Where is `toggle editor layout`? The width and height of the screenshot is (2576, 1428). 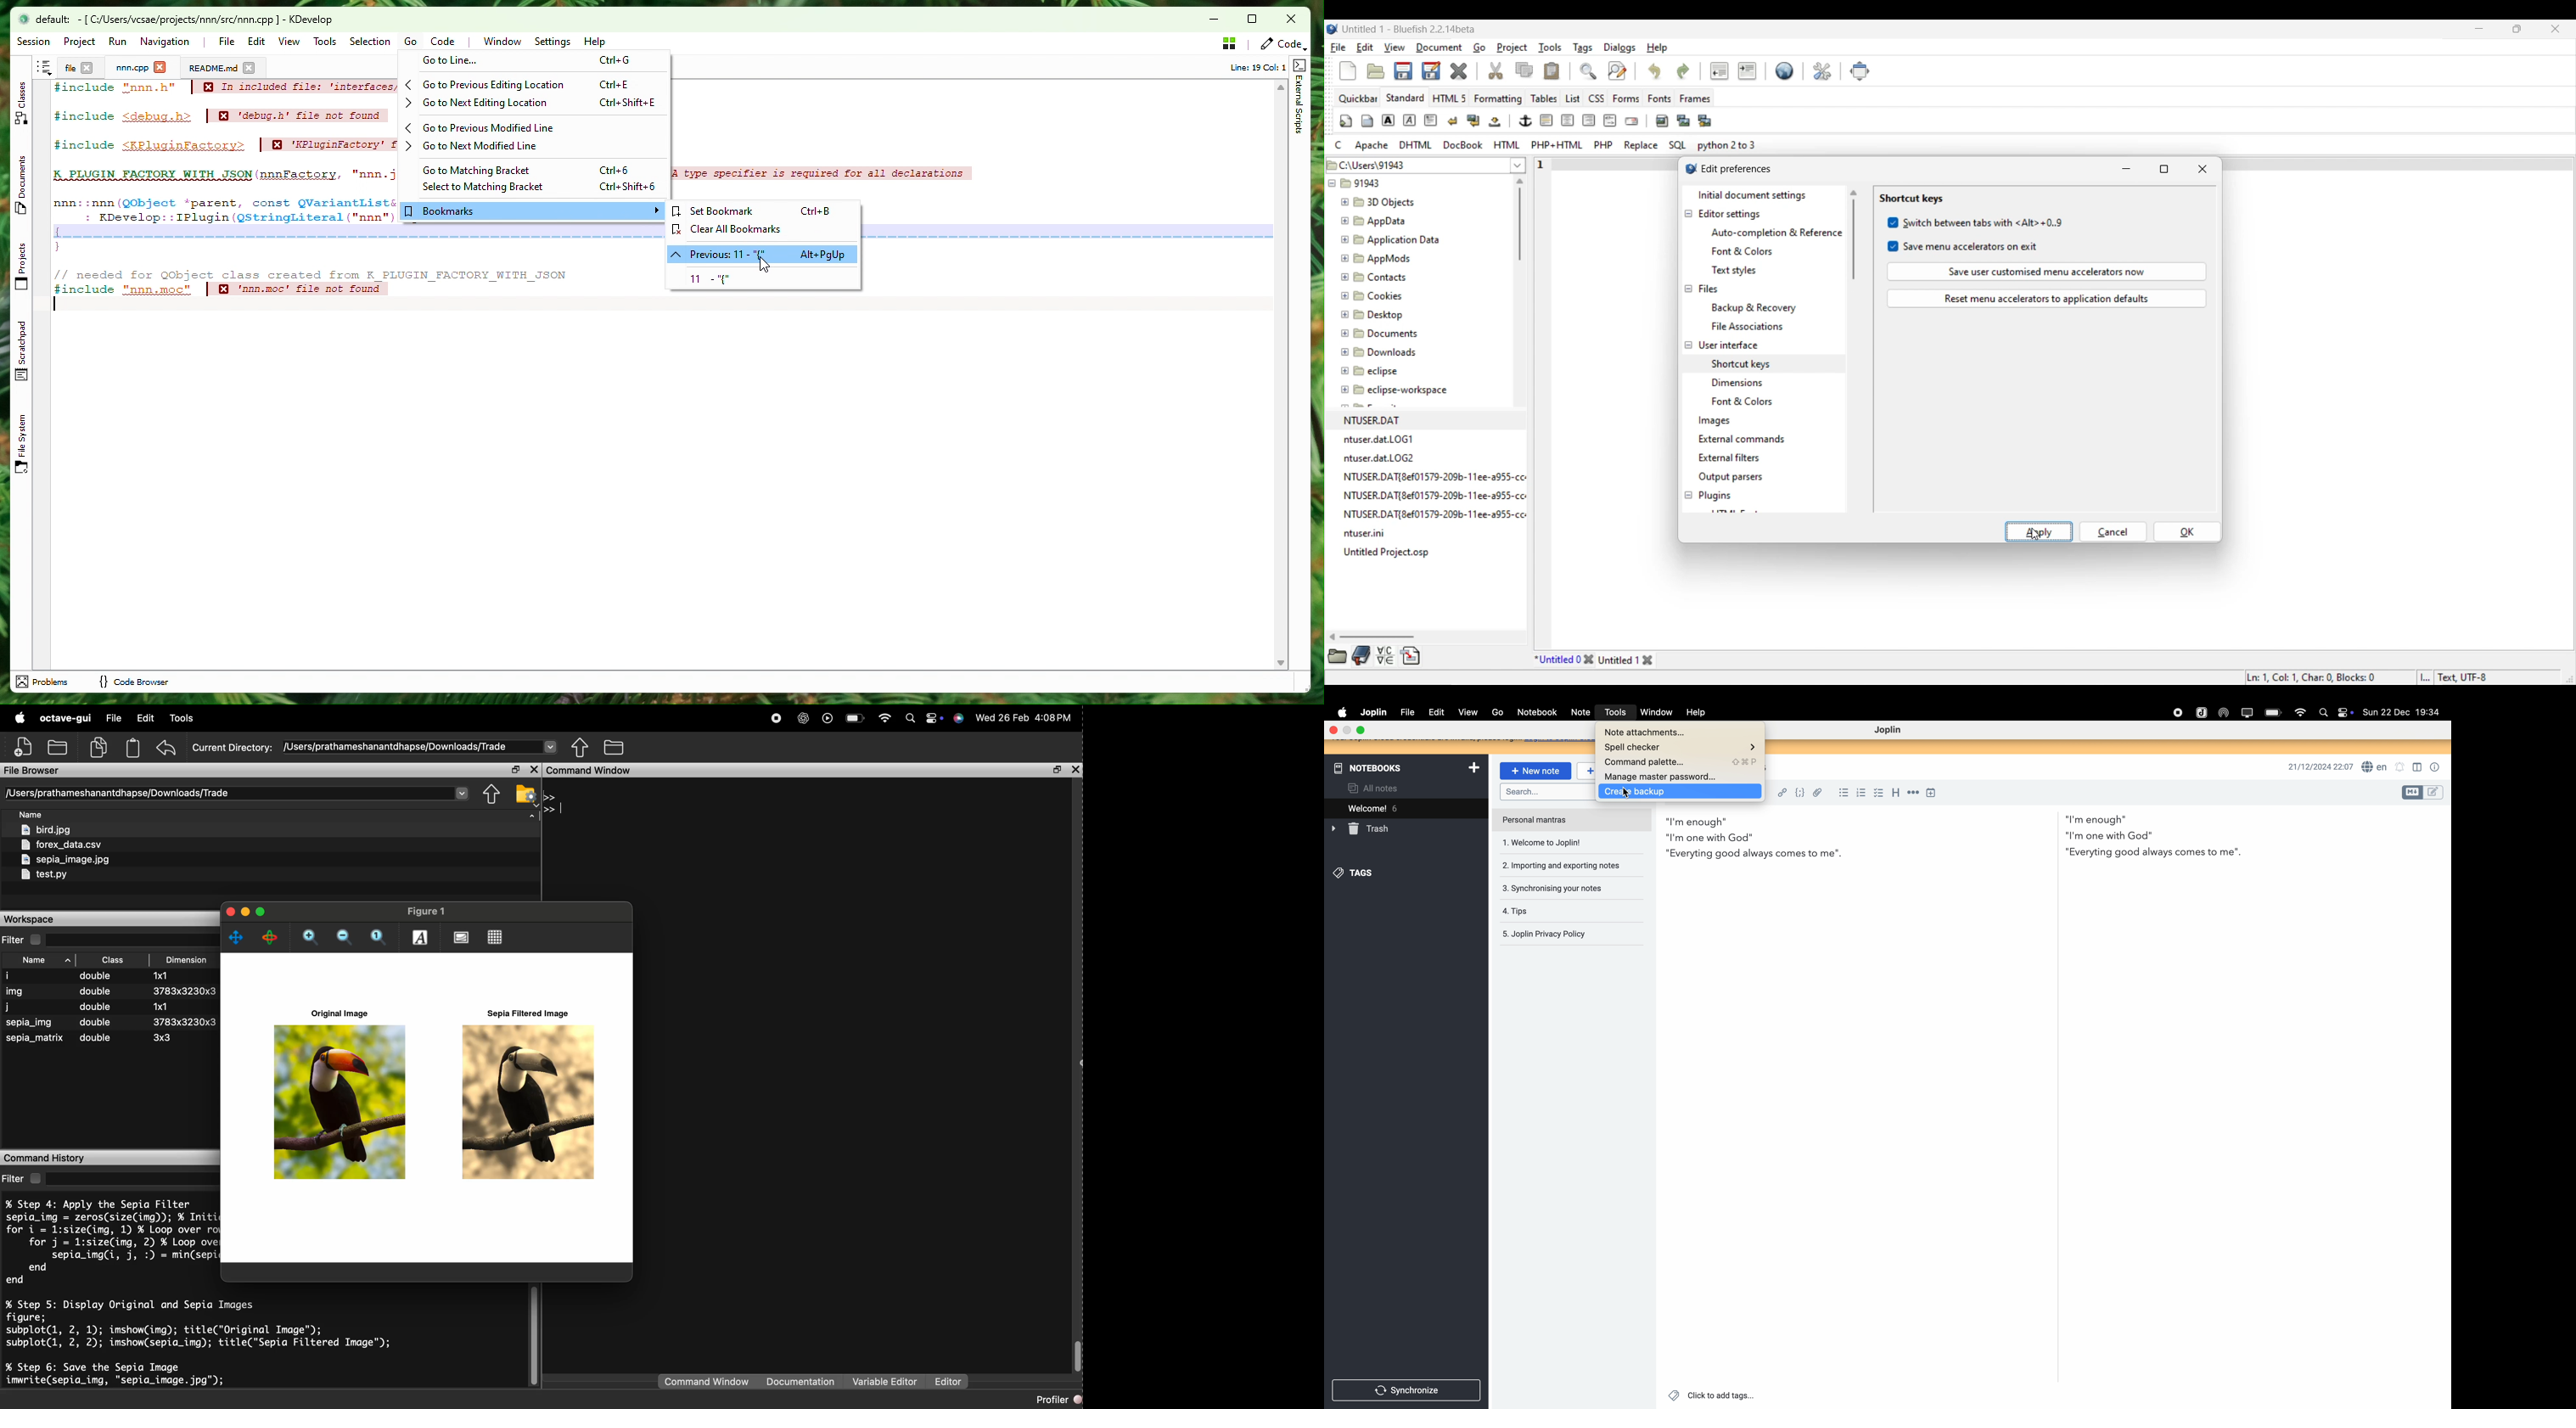
toggle editor layout is located at coordinates (2412, 792).